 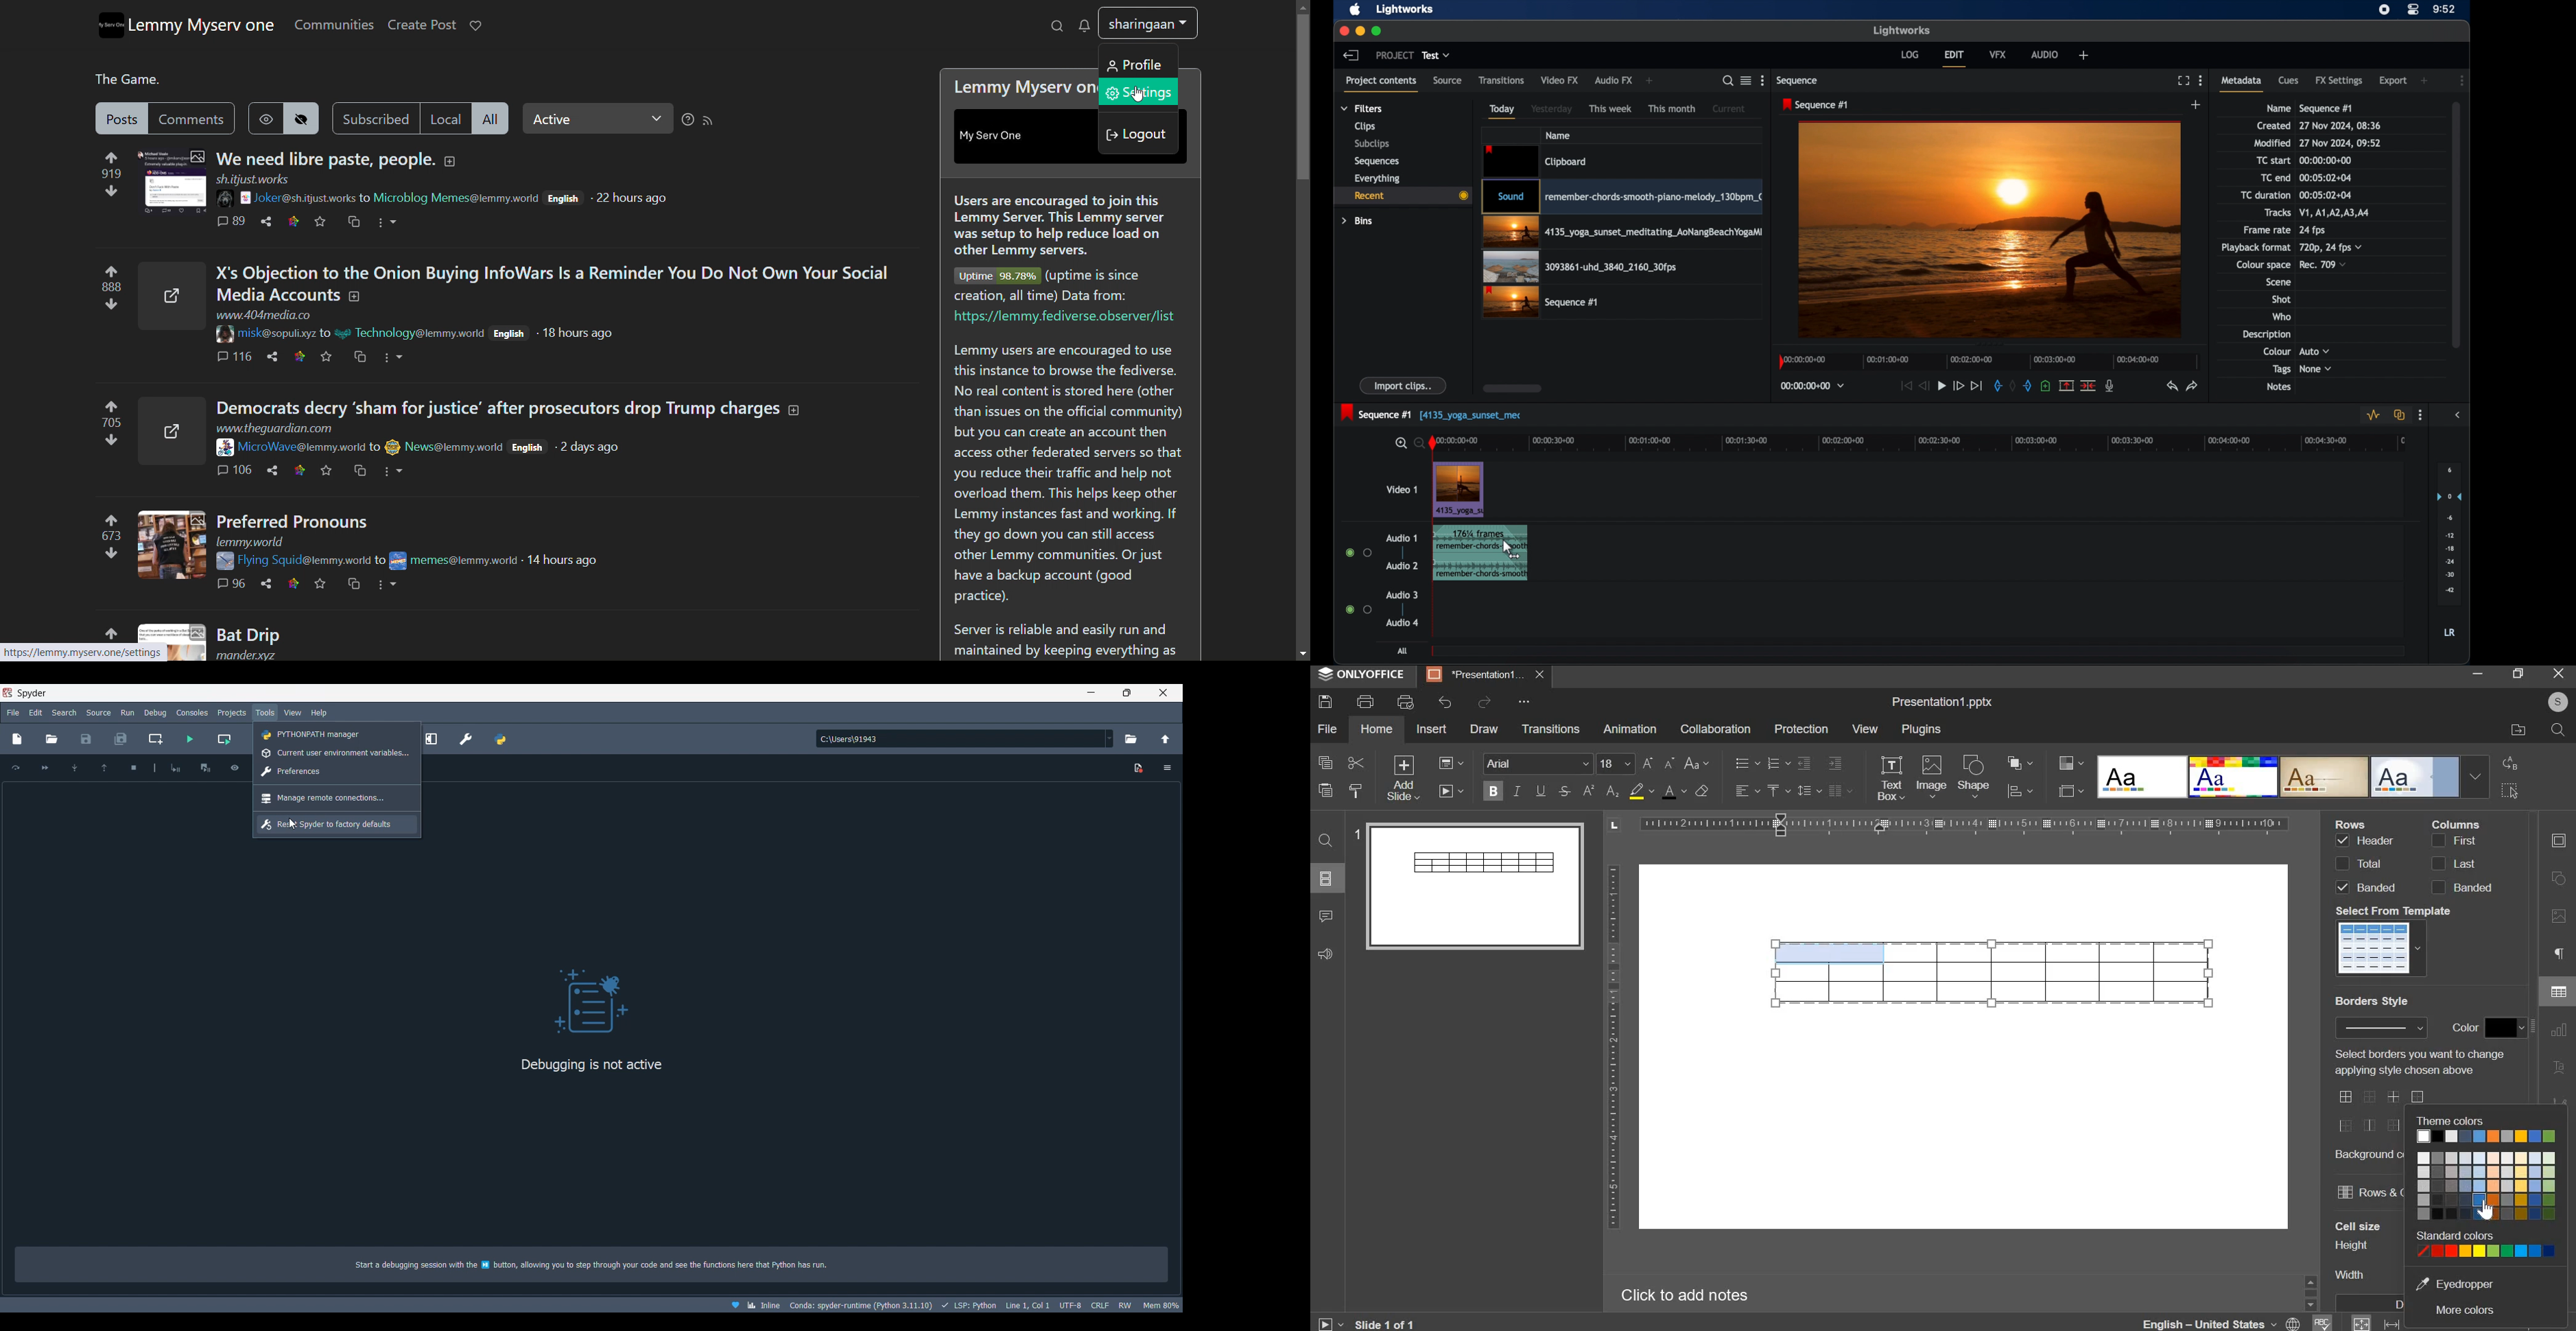 I want to click on insert, so click(x=1432, y=728).